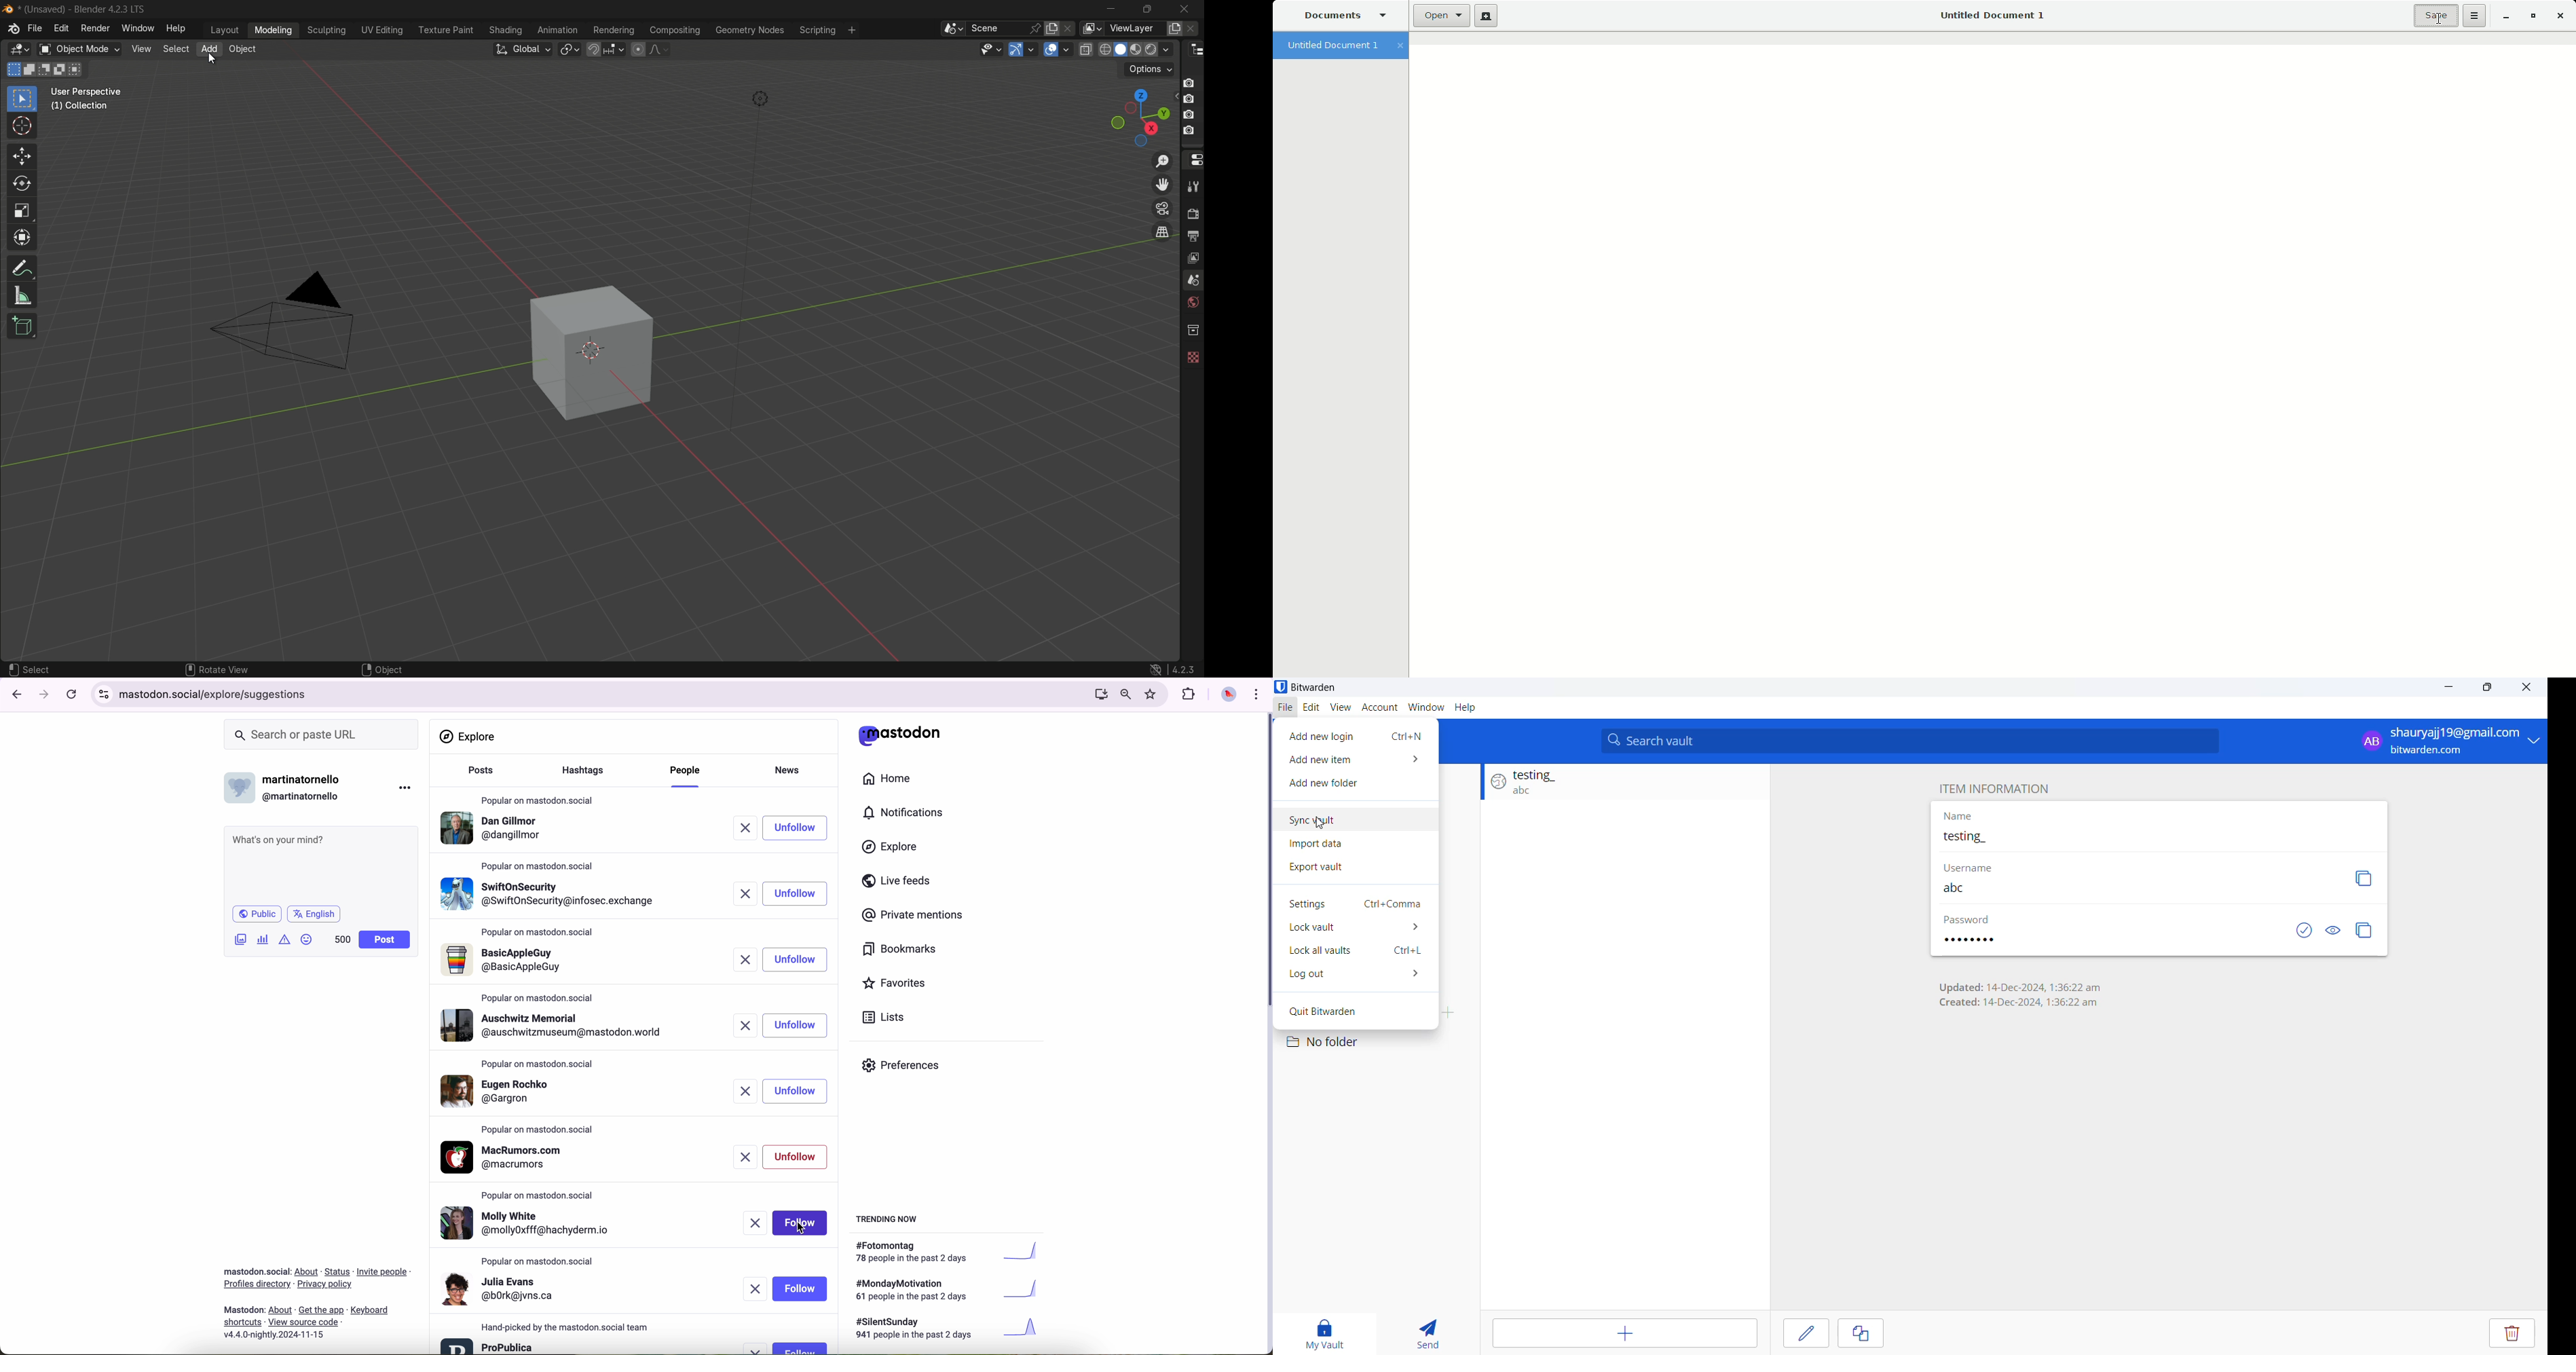 Image resolution: width=2576 pixels, height=1372 pixels. I want to click on news, so click(791, 769).